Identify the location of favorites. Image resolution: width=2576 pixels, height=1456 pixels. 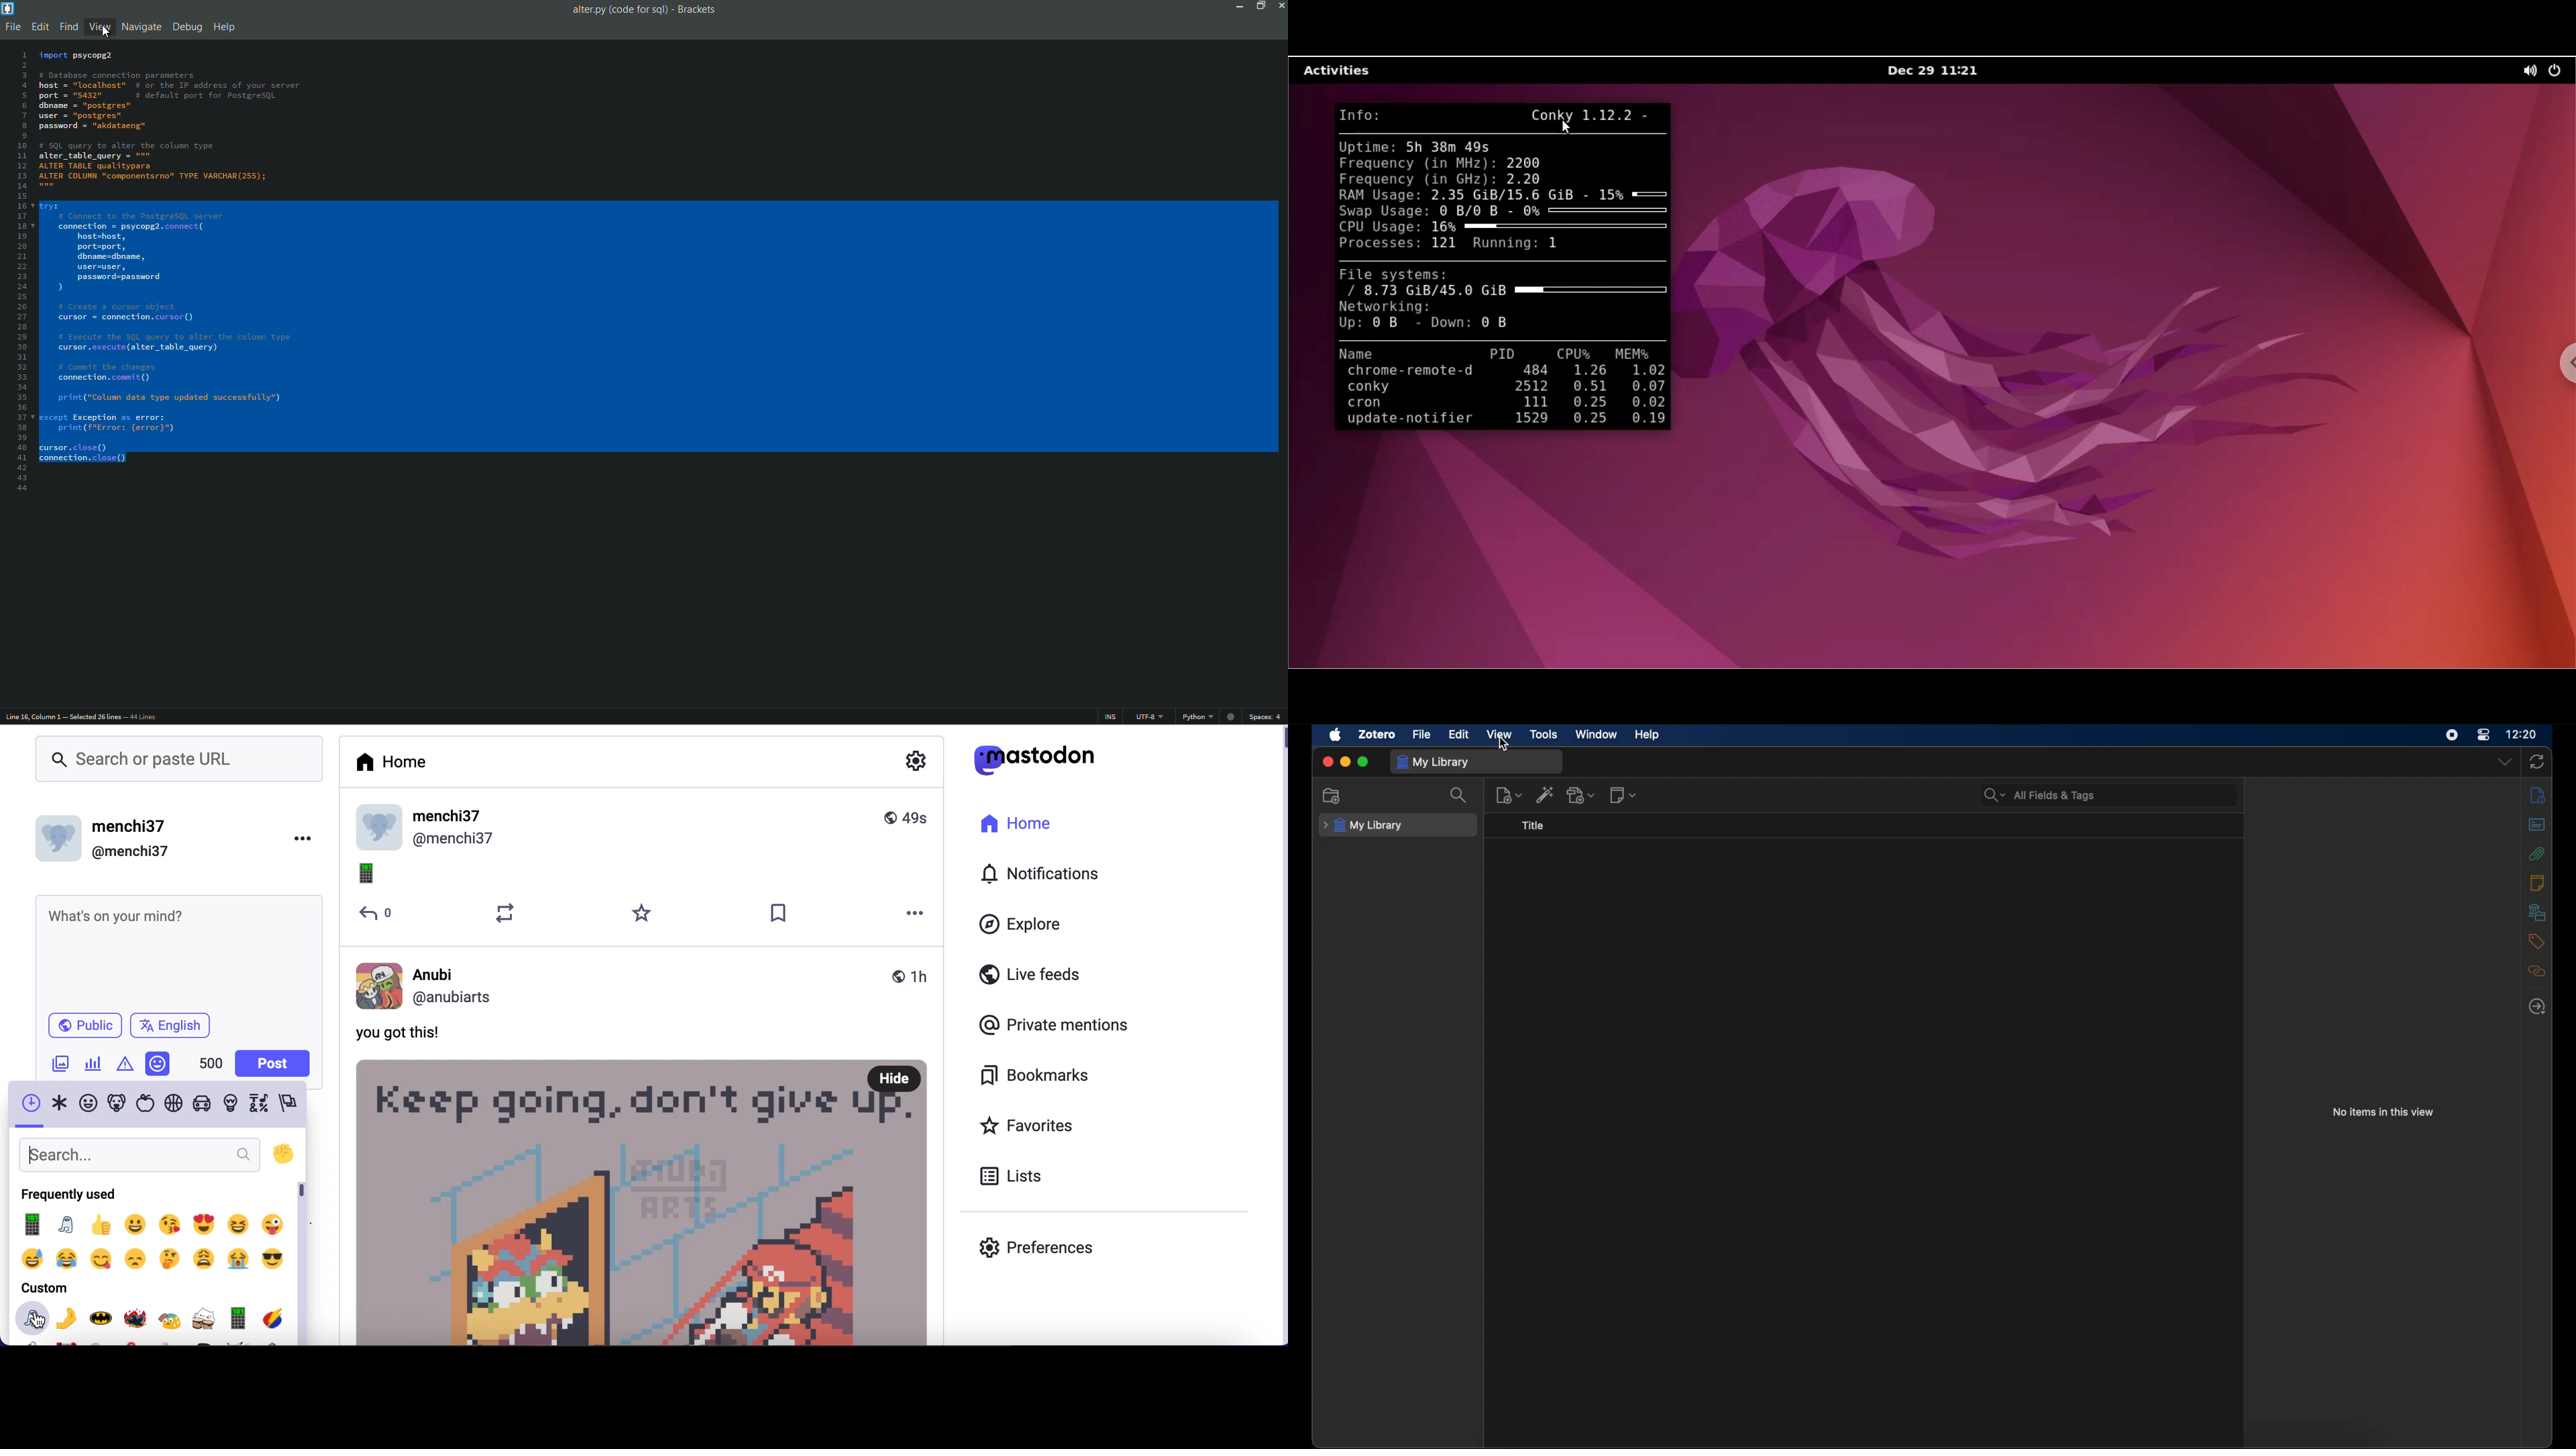
(1022, 1125).